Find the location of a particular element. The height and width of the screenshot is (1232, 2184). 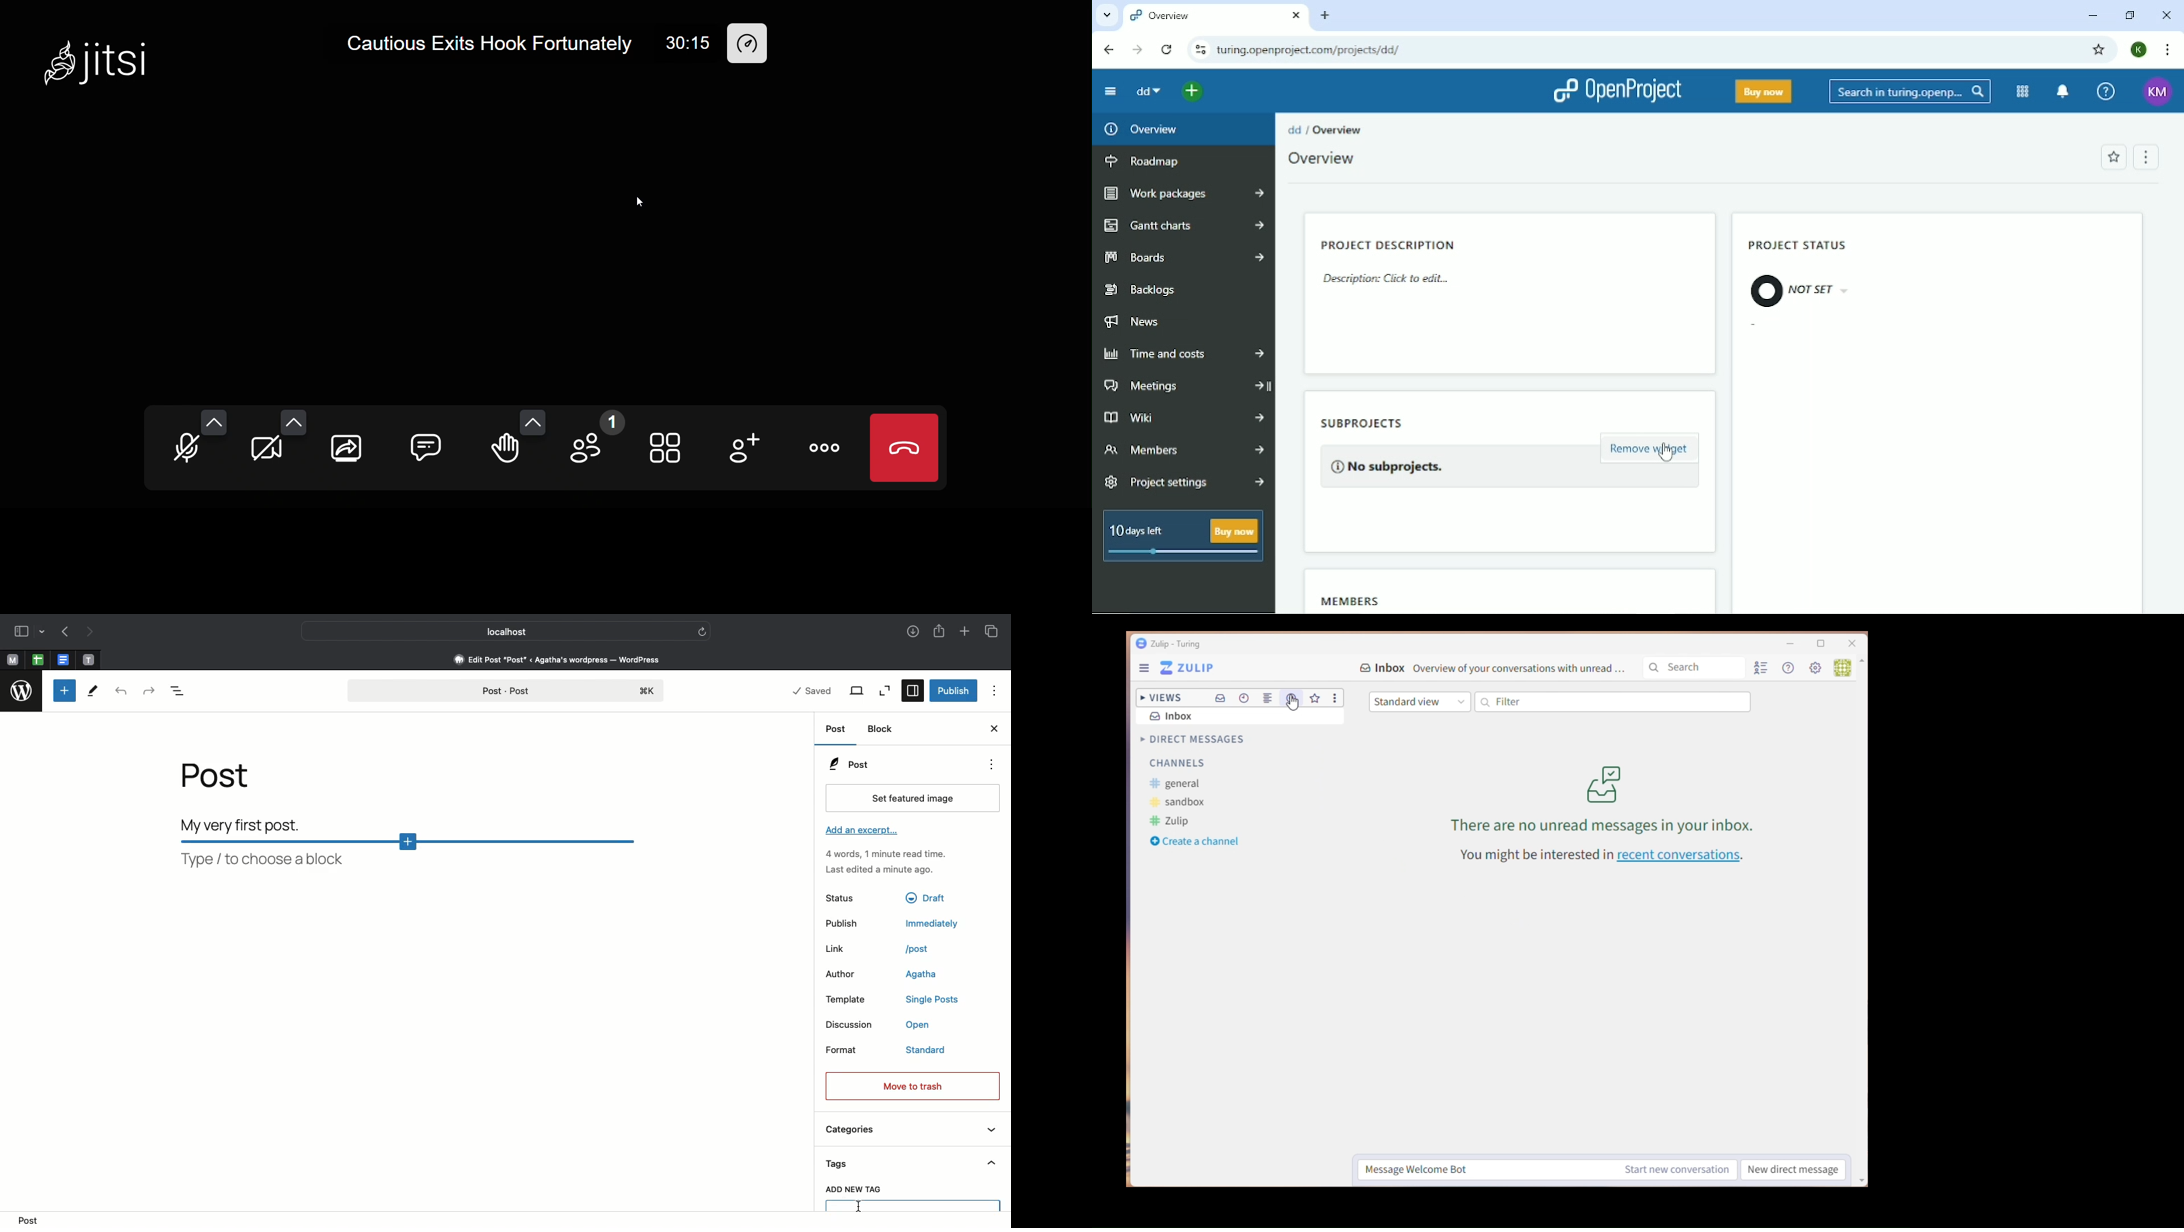

User list is located at coordinates (1763, 670).